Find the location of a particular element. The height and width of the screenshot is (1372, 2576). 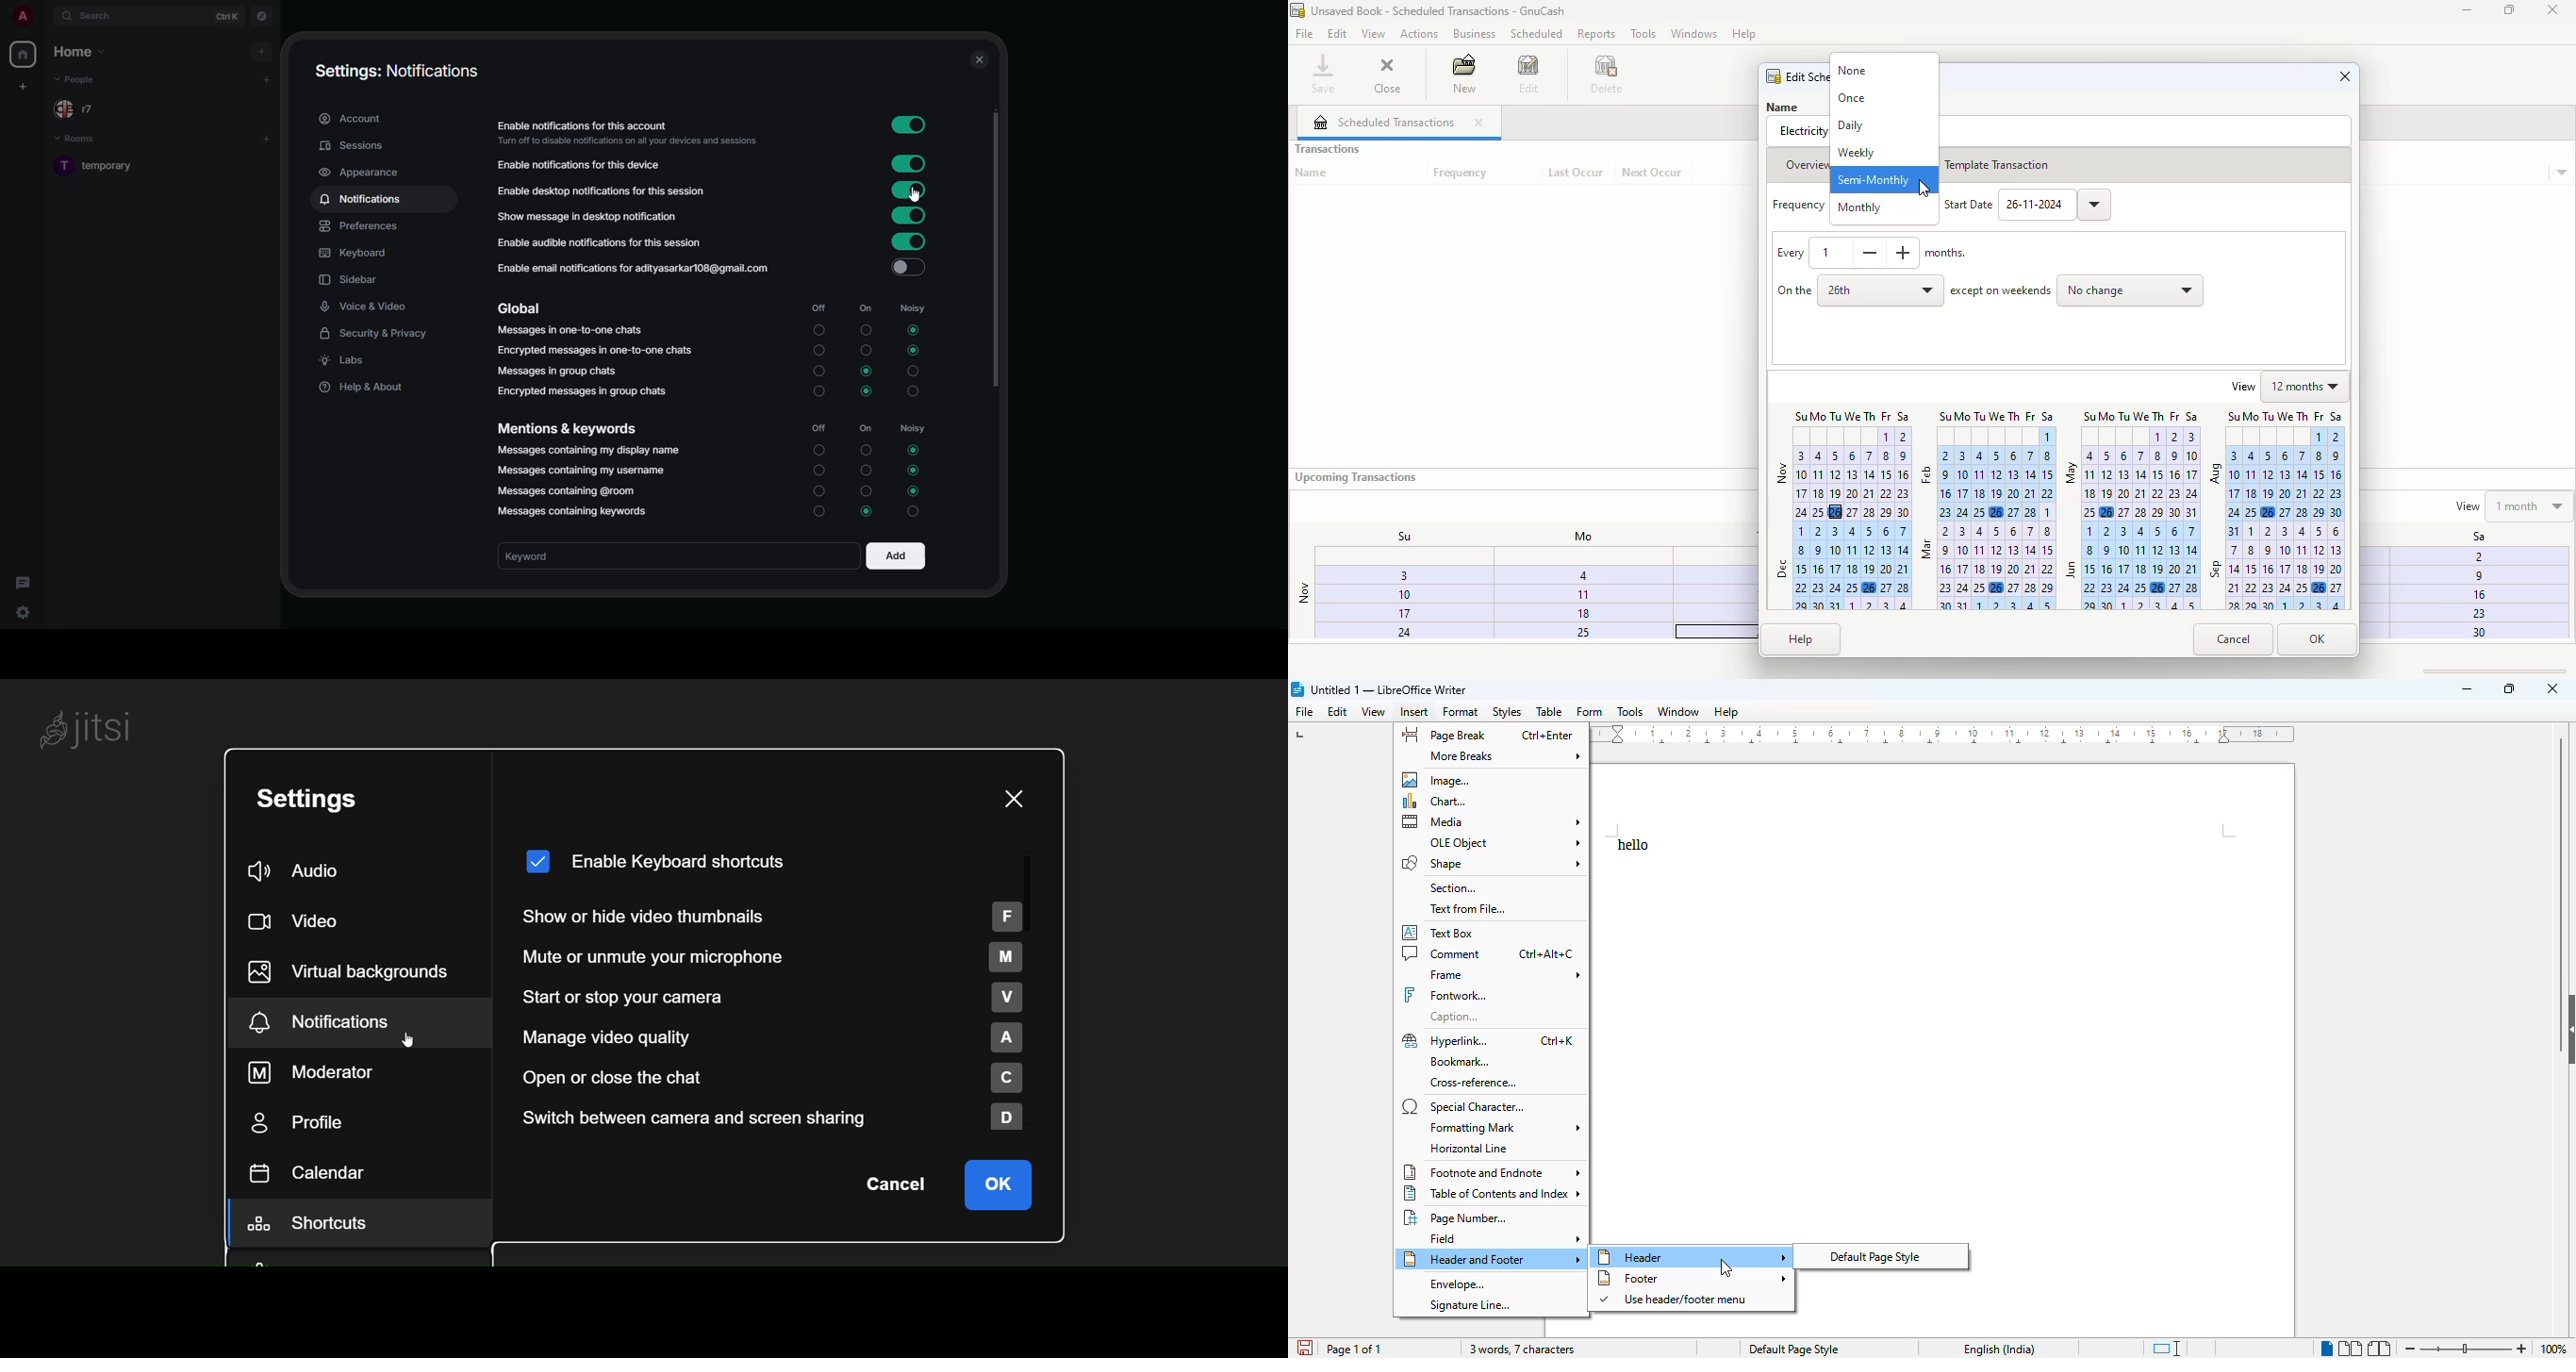

12 months is located at coordinates (2306, 386).